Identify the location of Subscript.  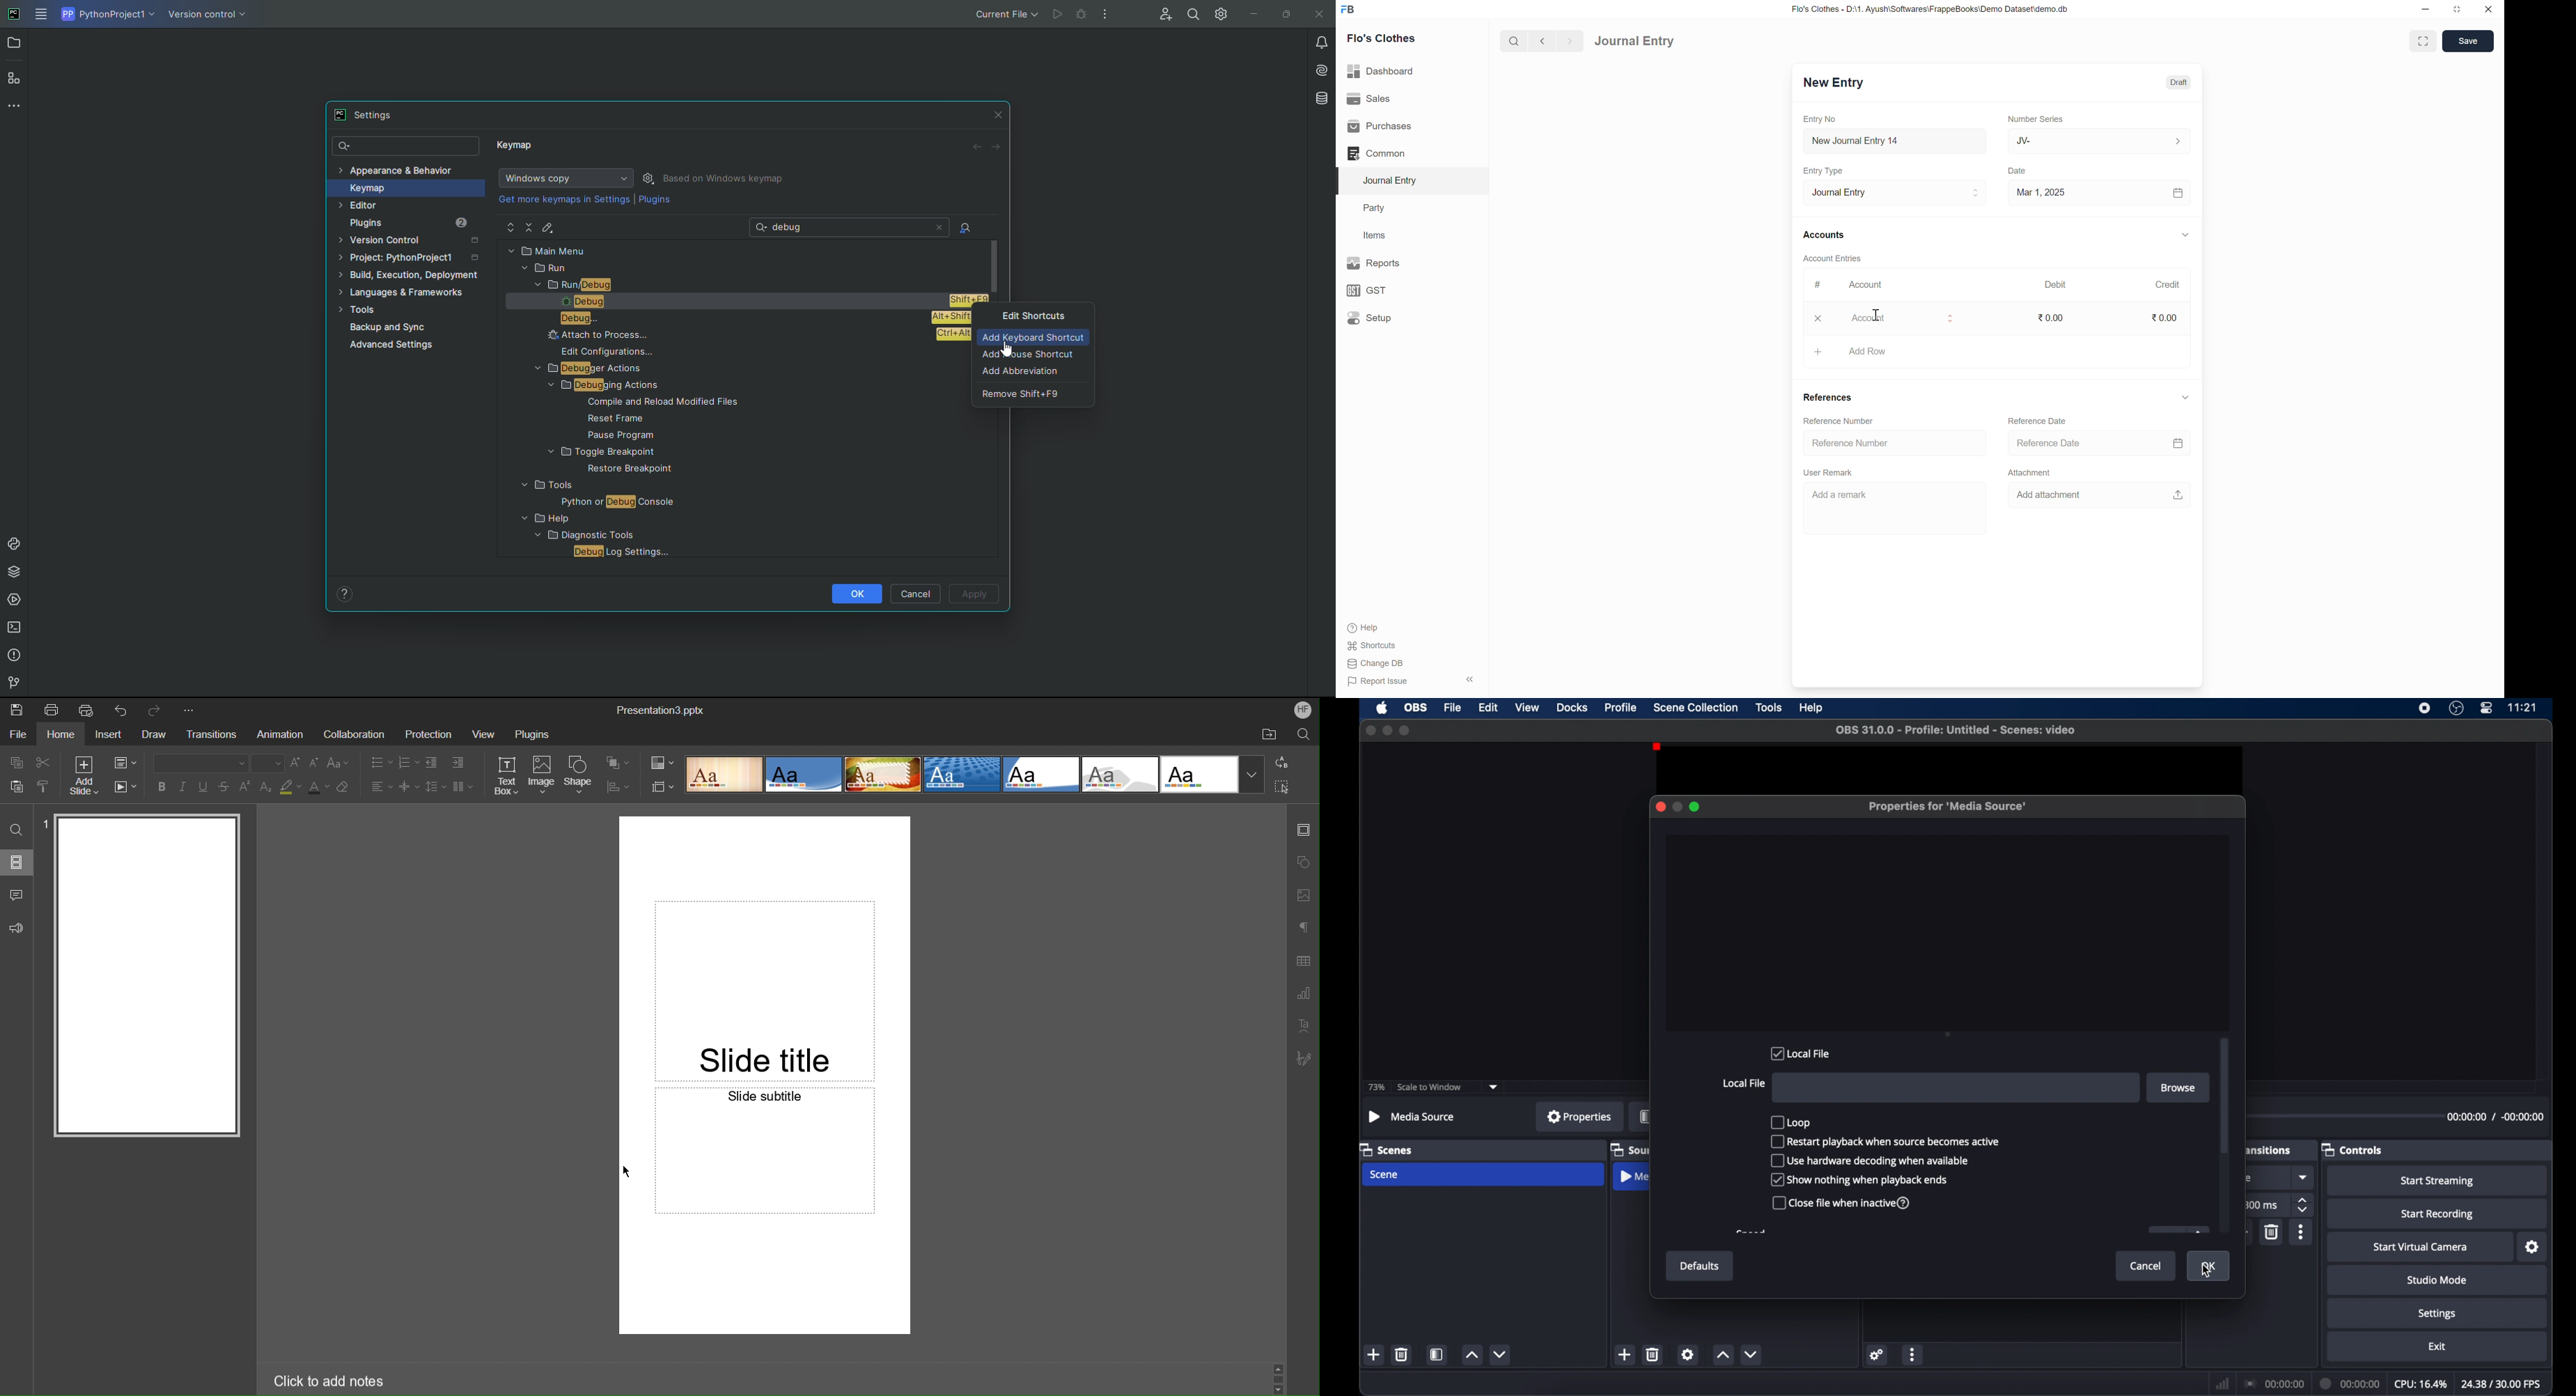
(266, 787).